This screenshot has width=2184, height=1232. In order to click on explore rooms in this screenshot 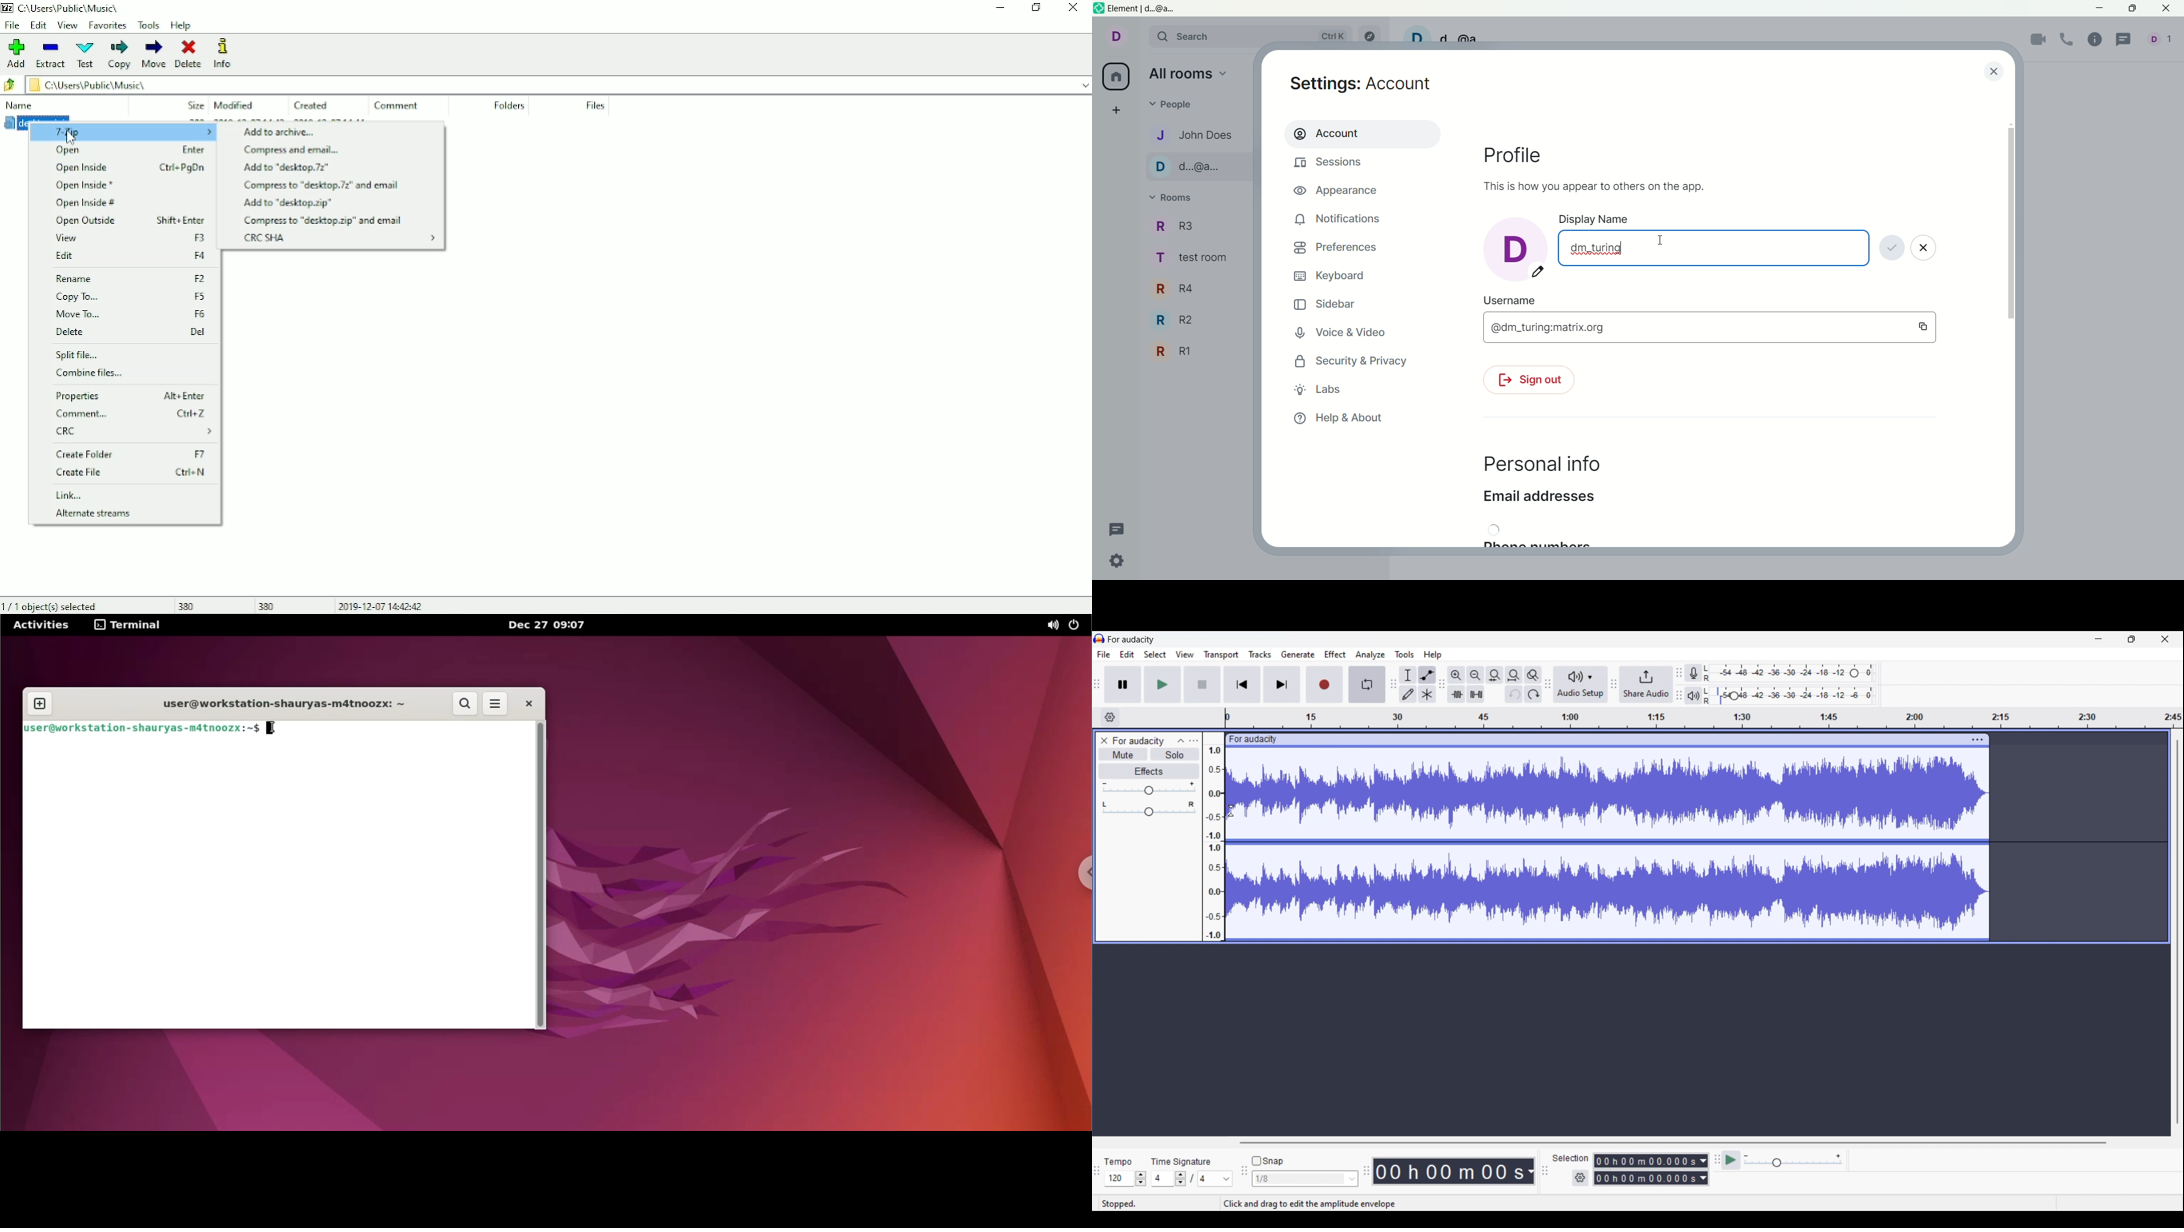, I will do `click(1373, 36)`.